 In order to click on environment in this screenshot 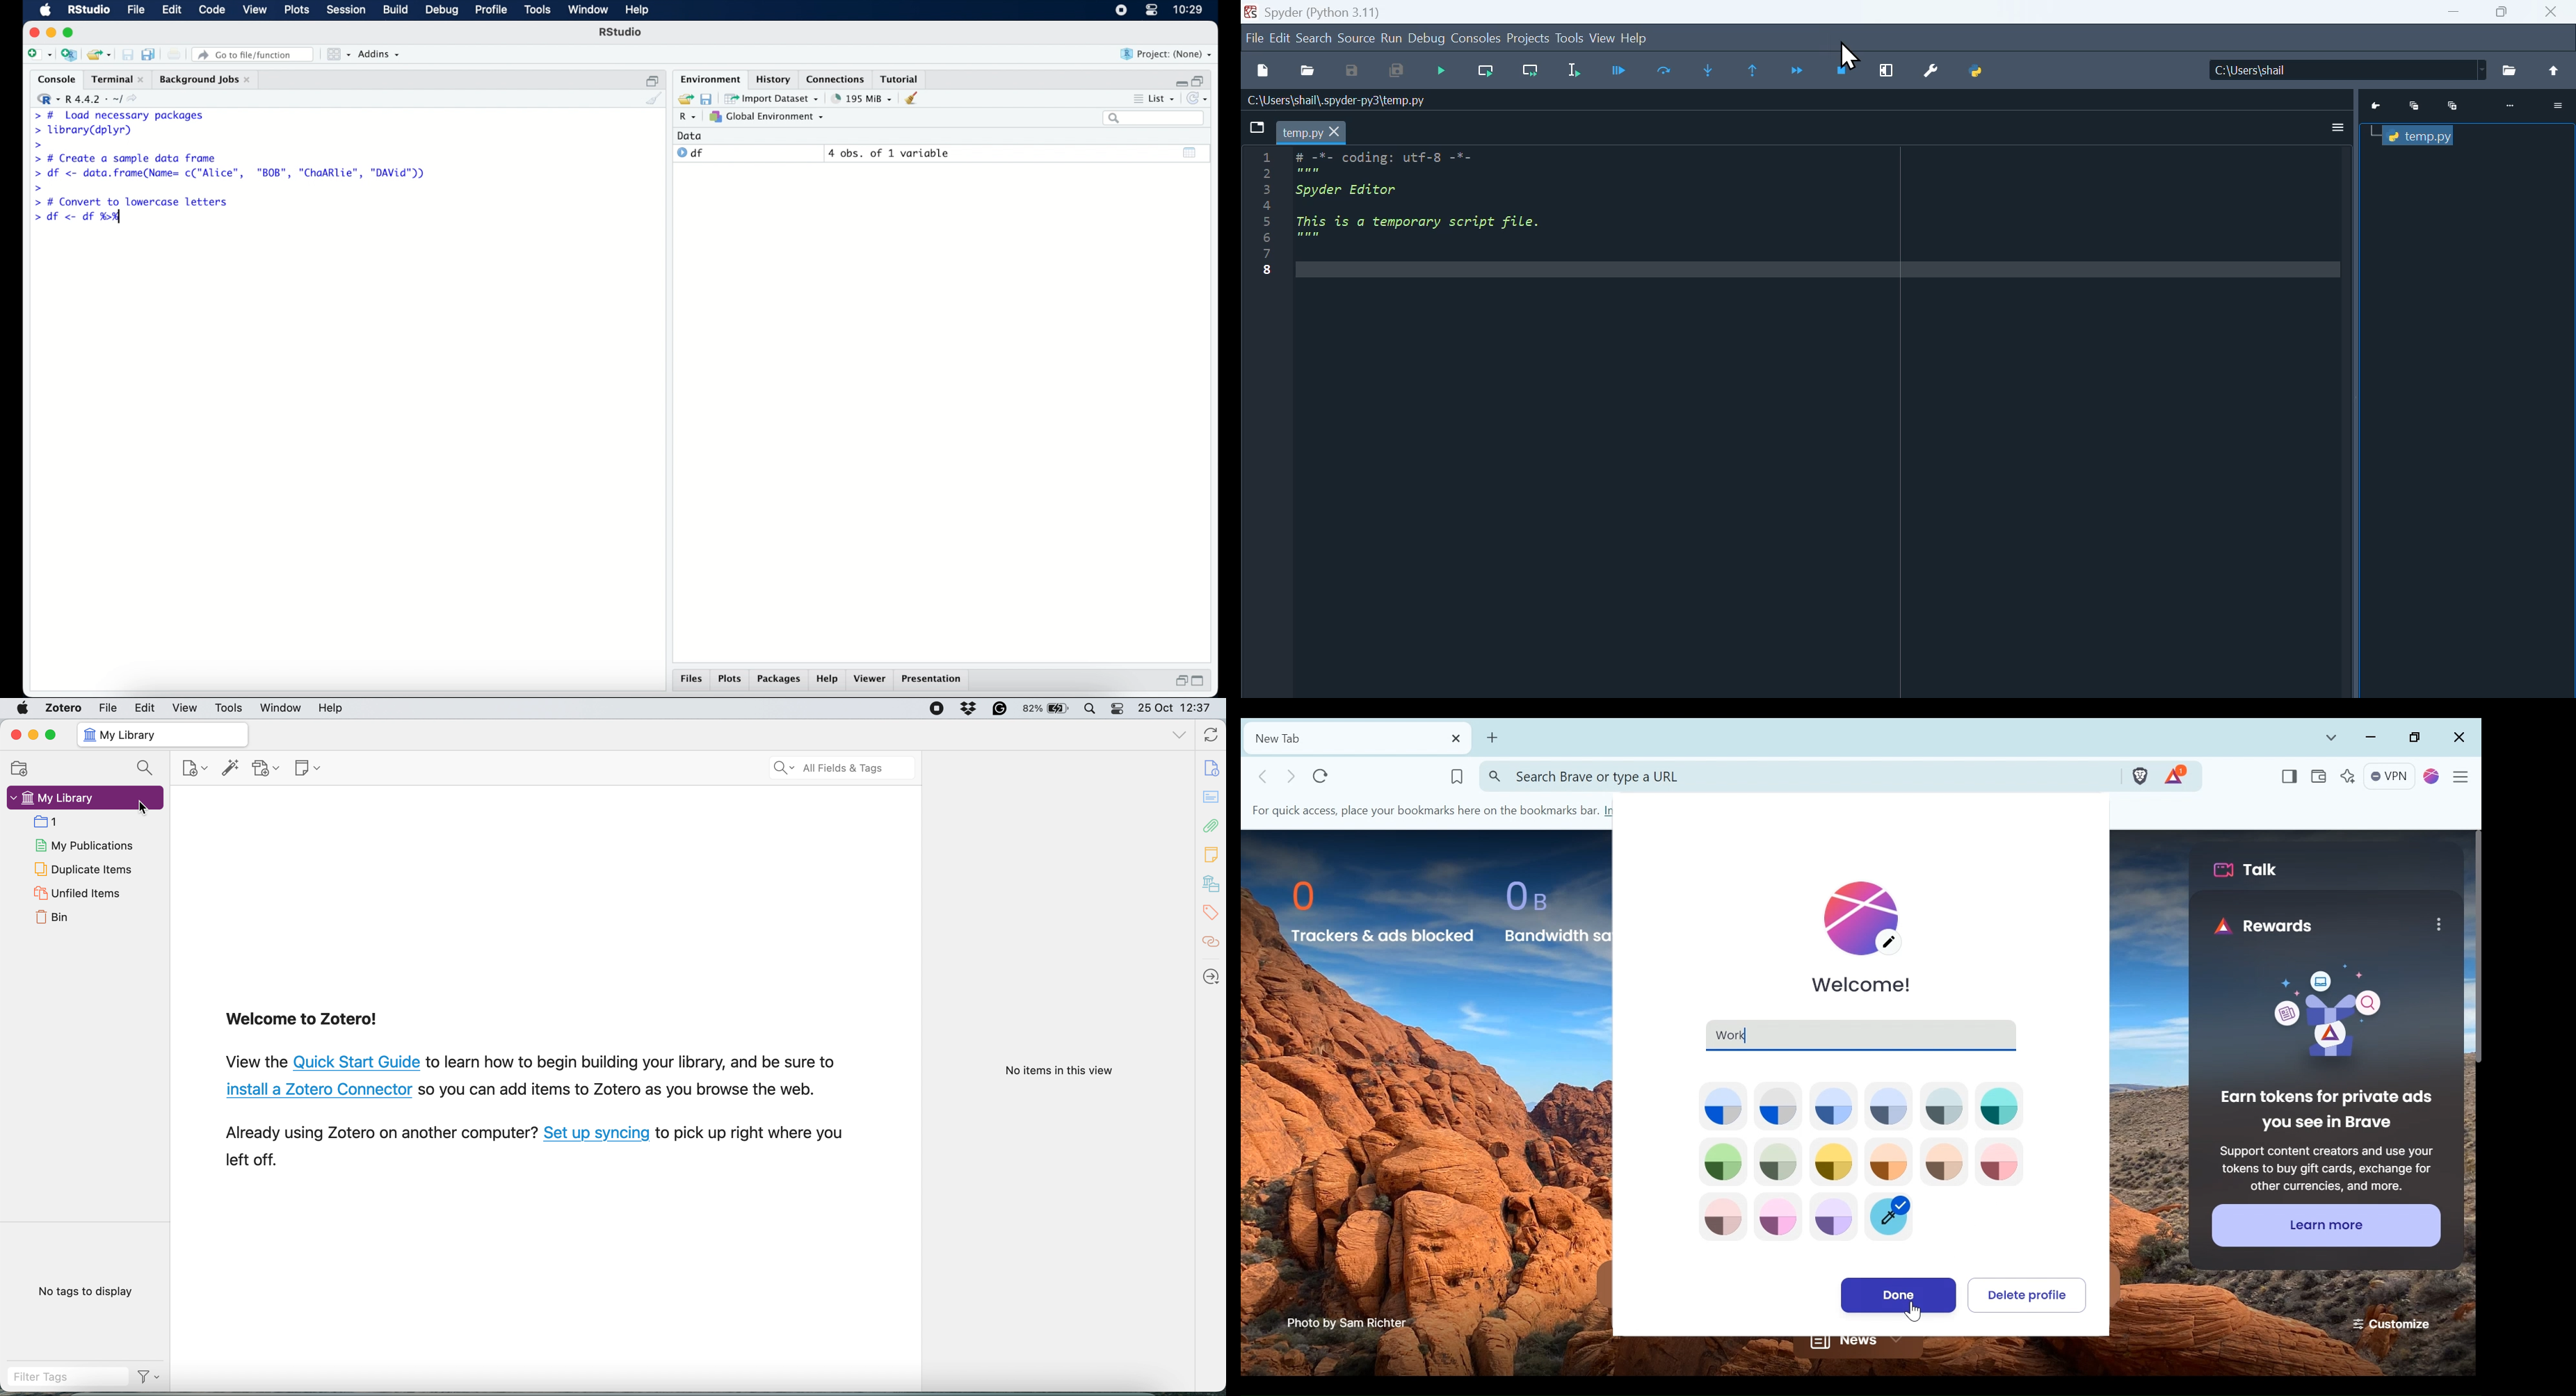, I will do `click(709, 78)`.